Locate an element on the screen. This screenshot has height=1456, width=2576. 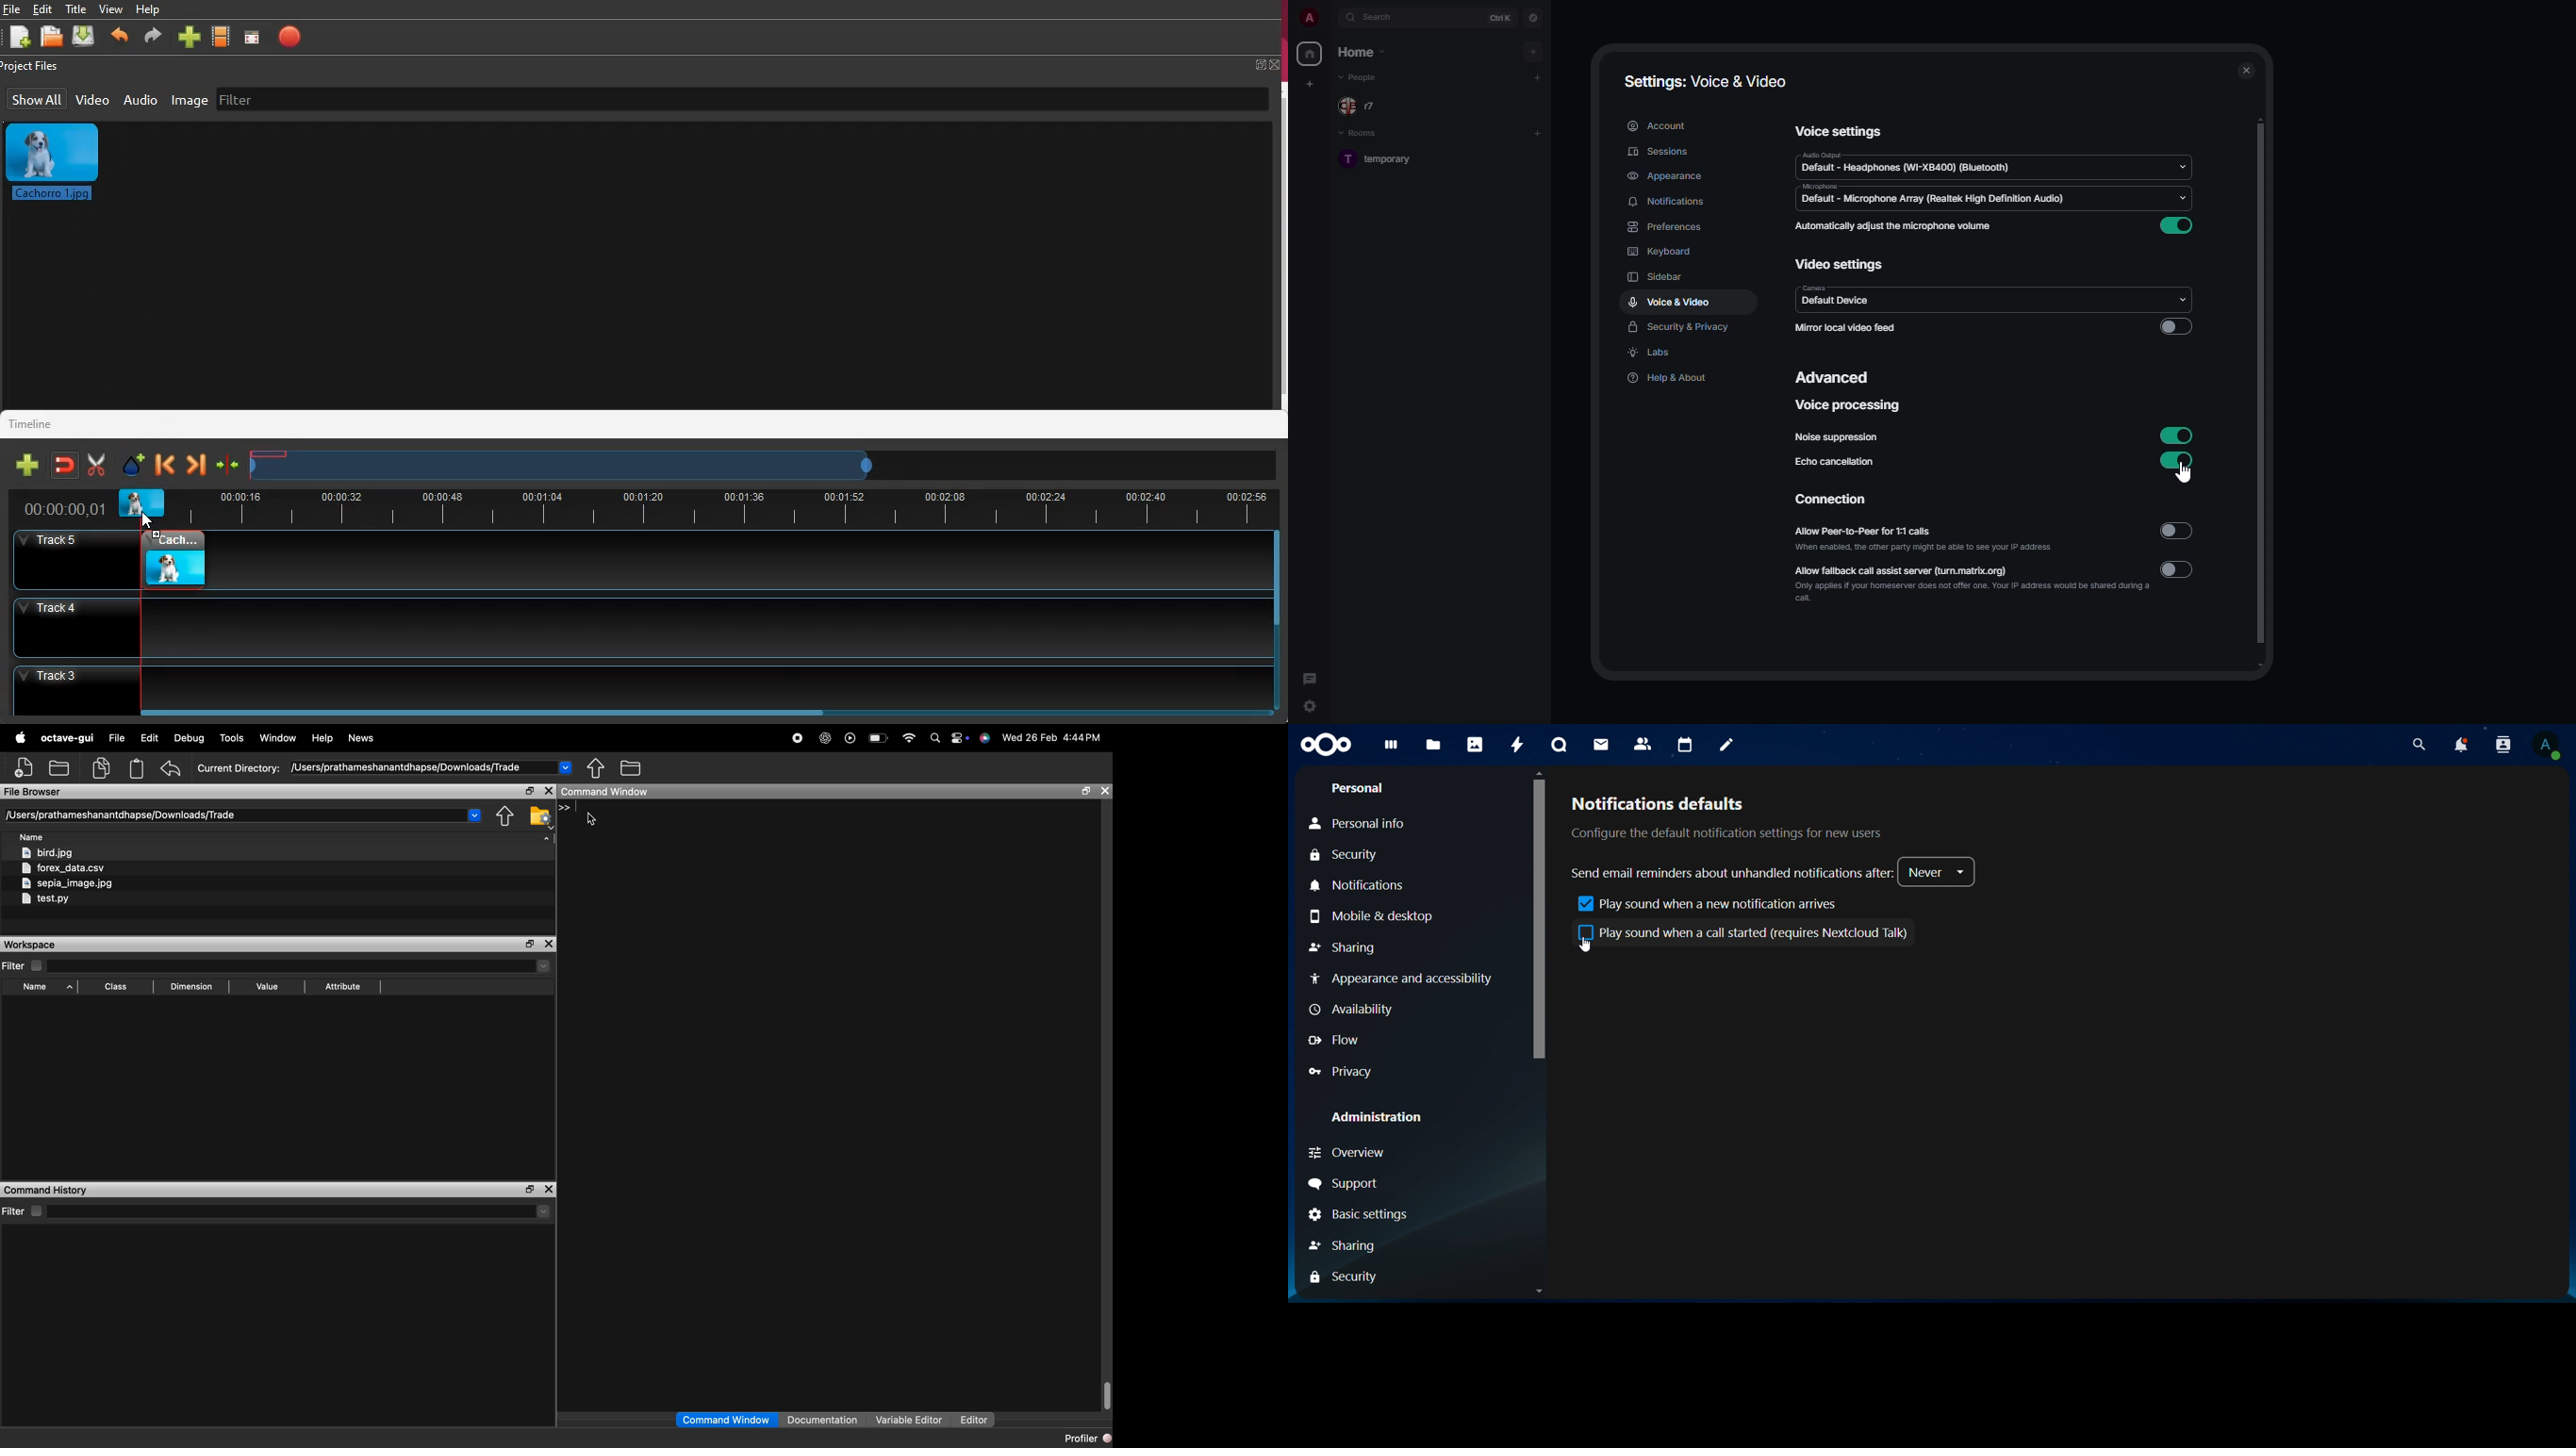
open folder is located at coordinates (60, 766).